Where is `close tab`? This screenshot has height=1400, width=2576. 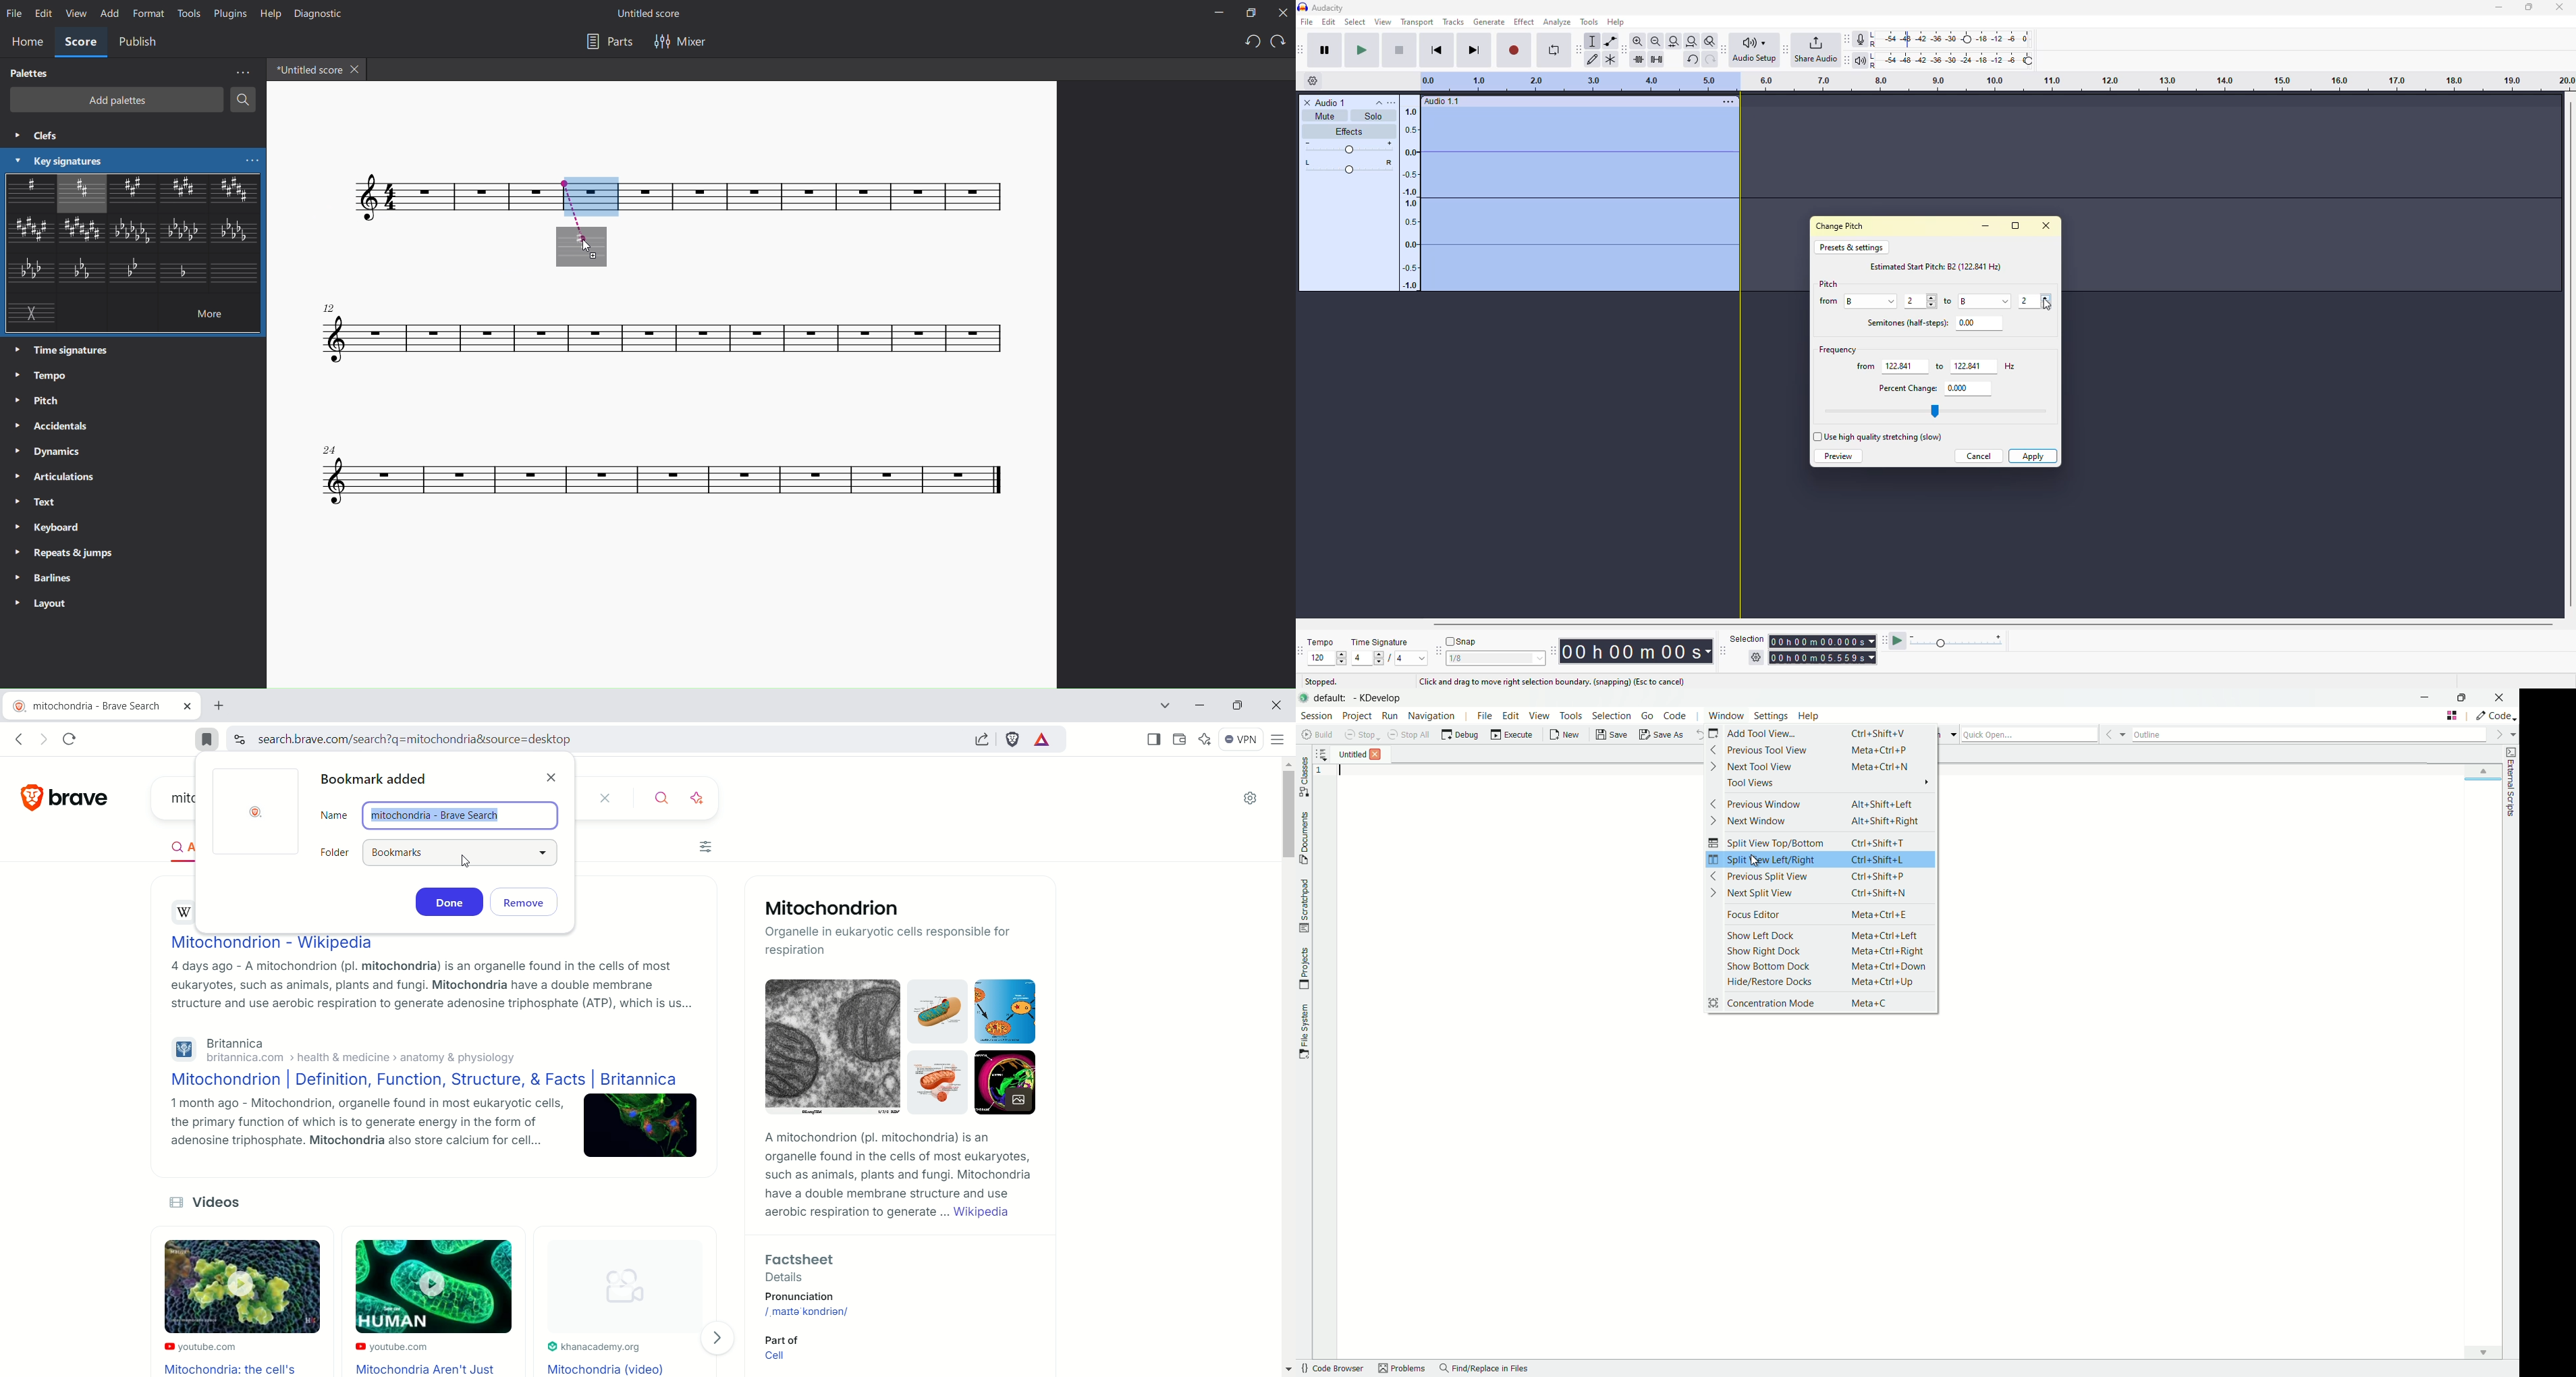
close tab is located at coordinates (356, 70).